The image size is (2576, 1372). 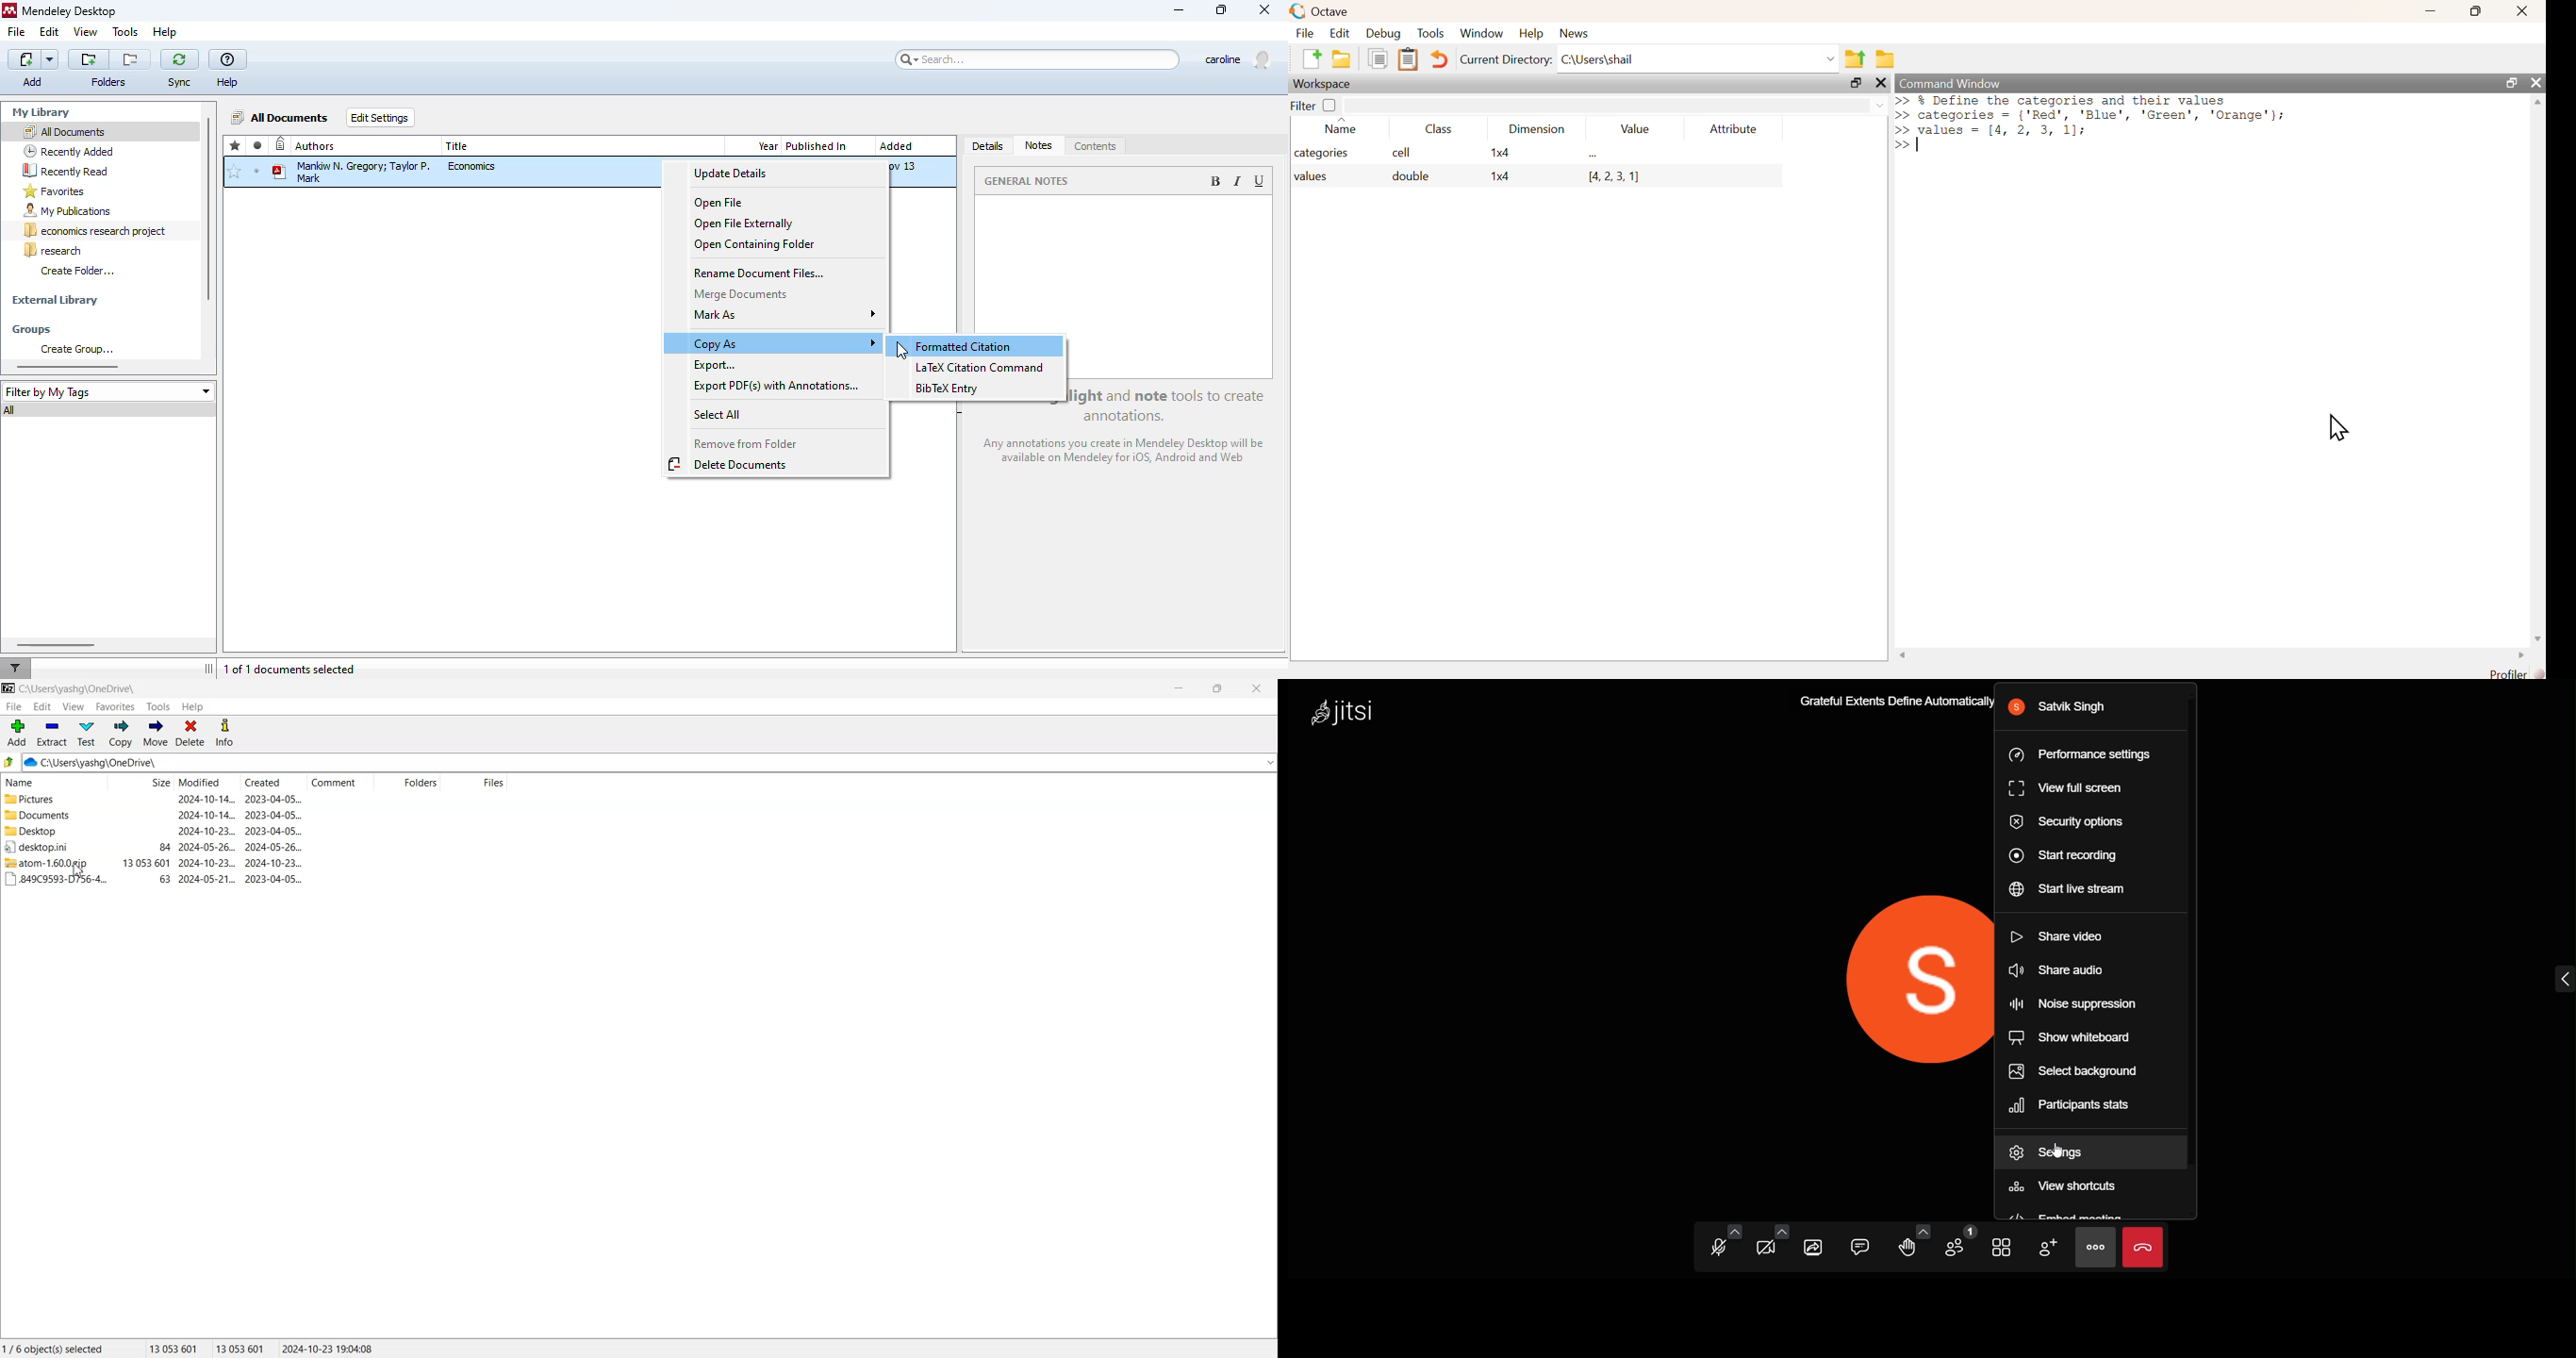 I want to click on folder, so click(x=107, y=82).